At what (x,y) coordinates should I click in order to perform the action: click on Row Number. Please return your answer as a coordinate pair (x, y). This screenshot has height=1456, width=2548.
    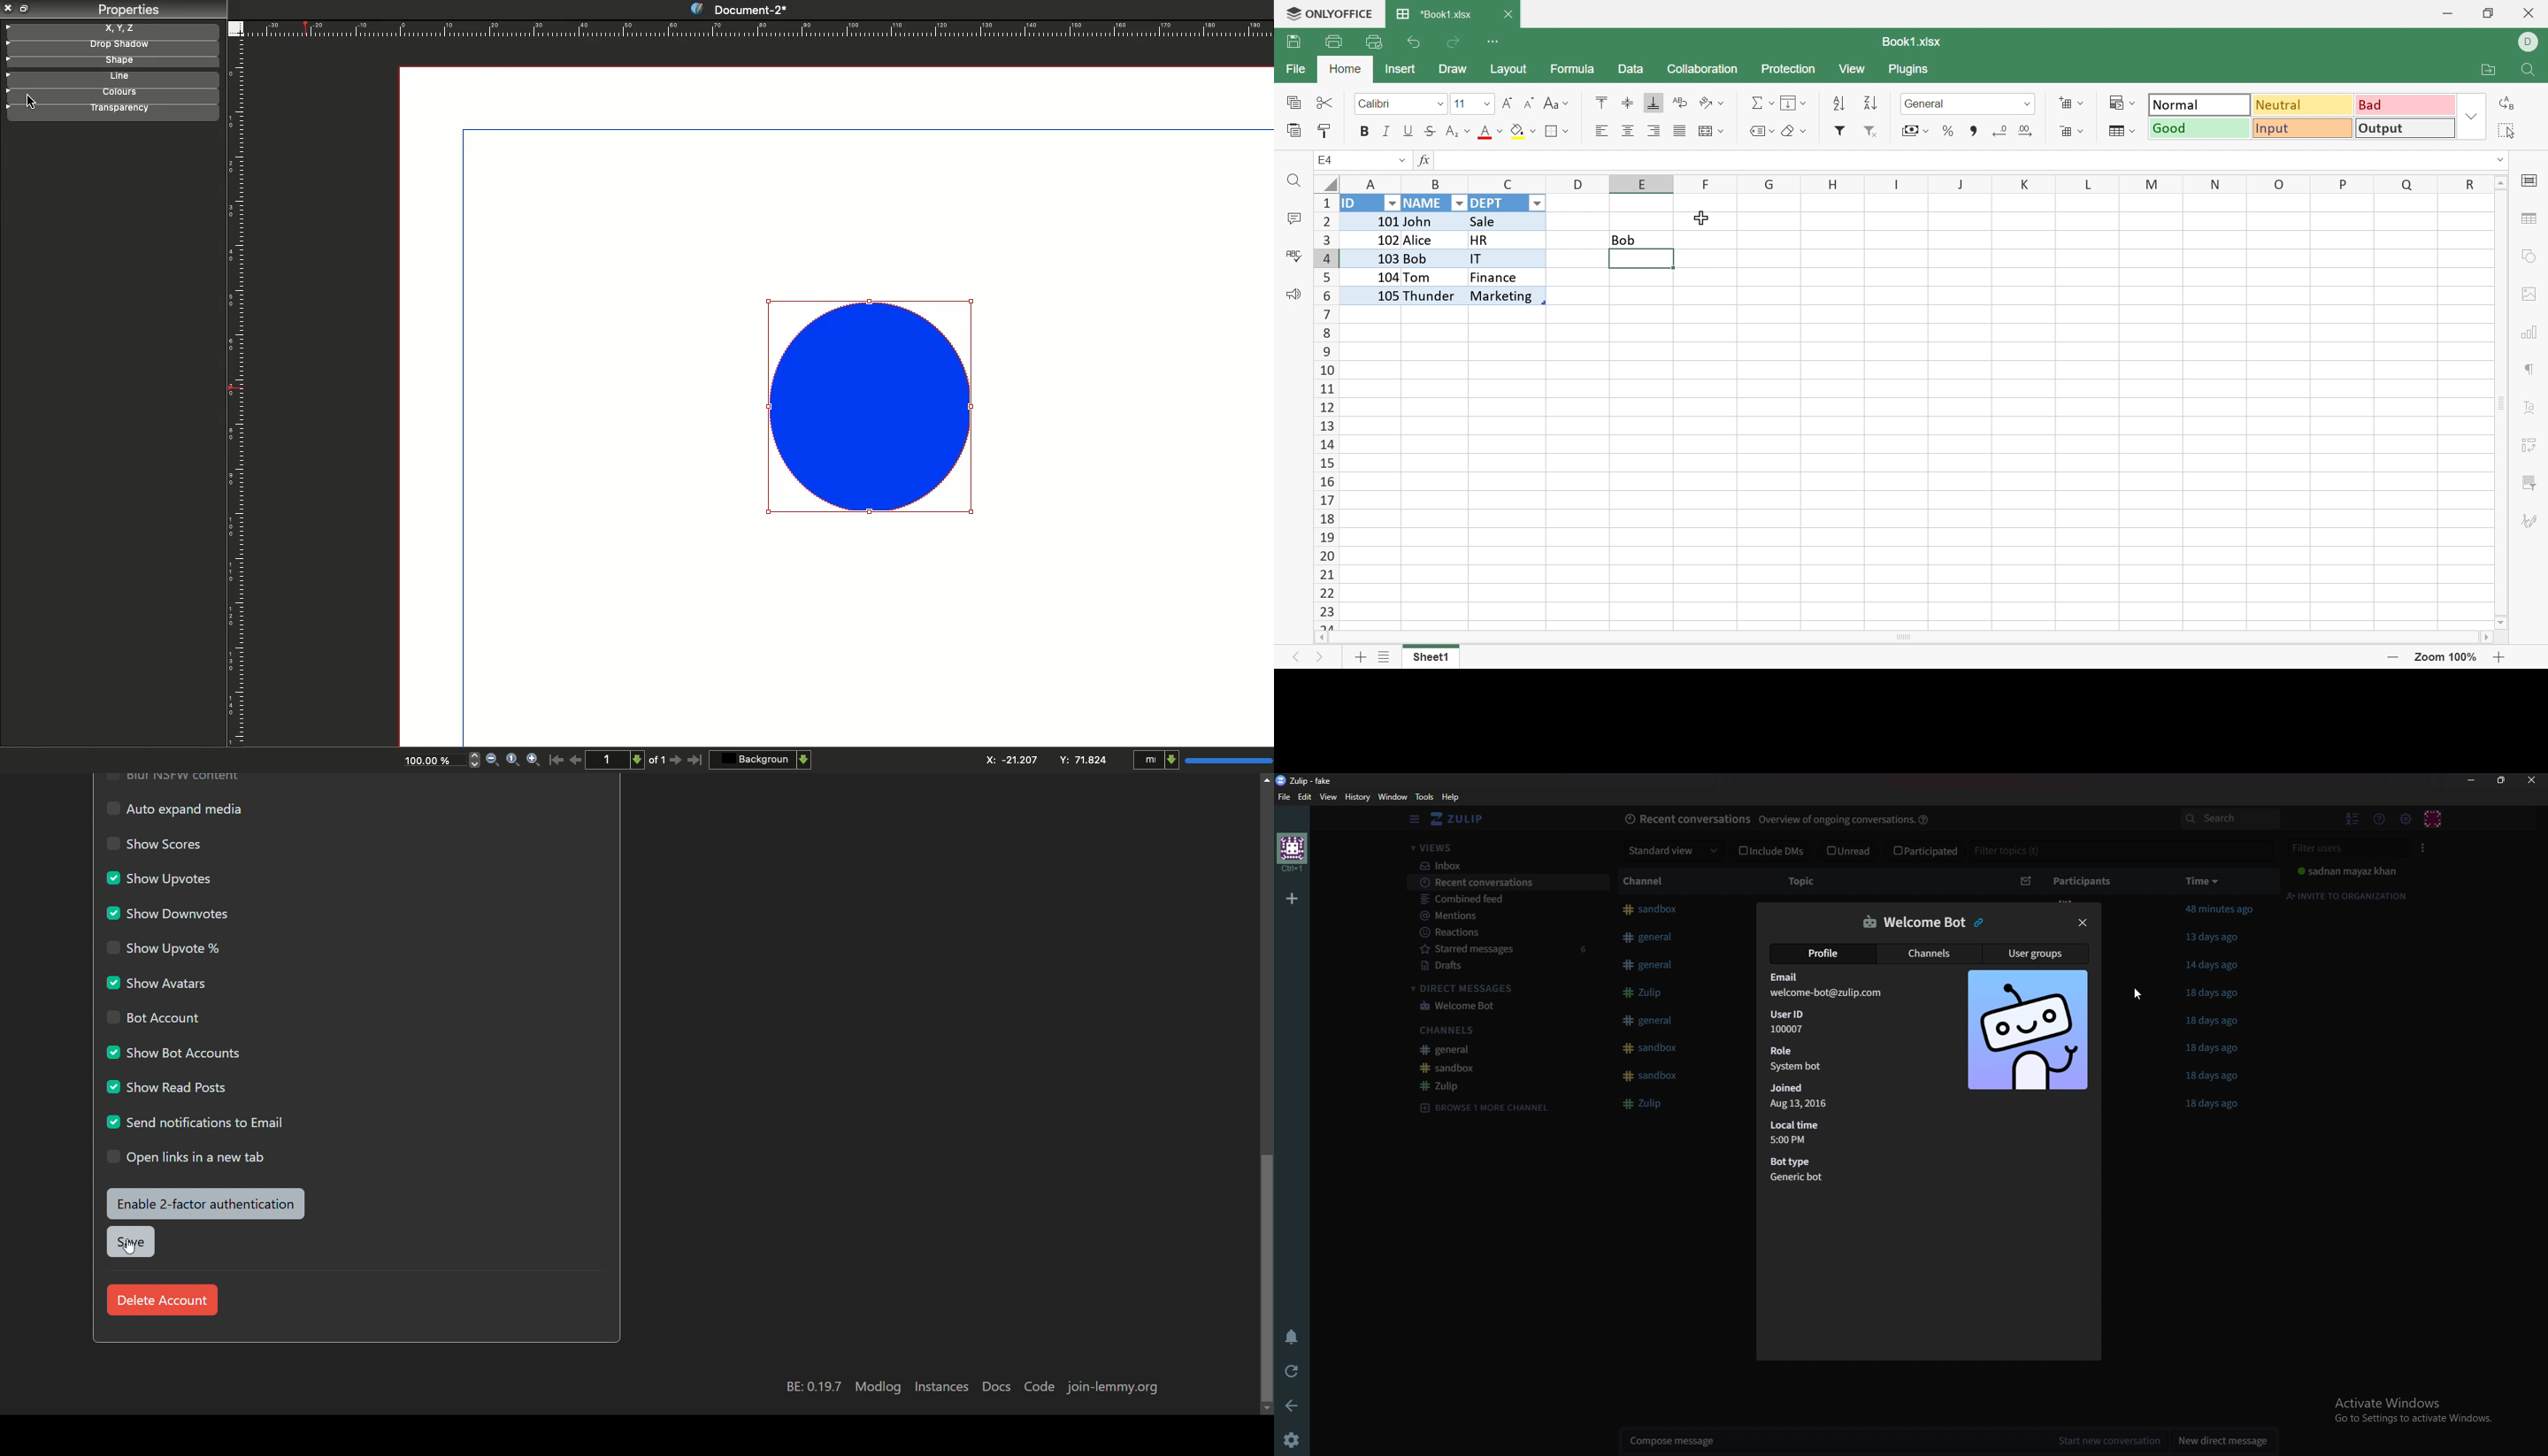
    Looking at the image, I should click on (1324, 411).